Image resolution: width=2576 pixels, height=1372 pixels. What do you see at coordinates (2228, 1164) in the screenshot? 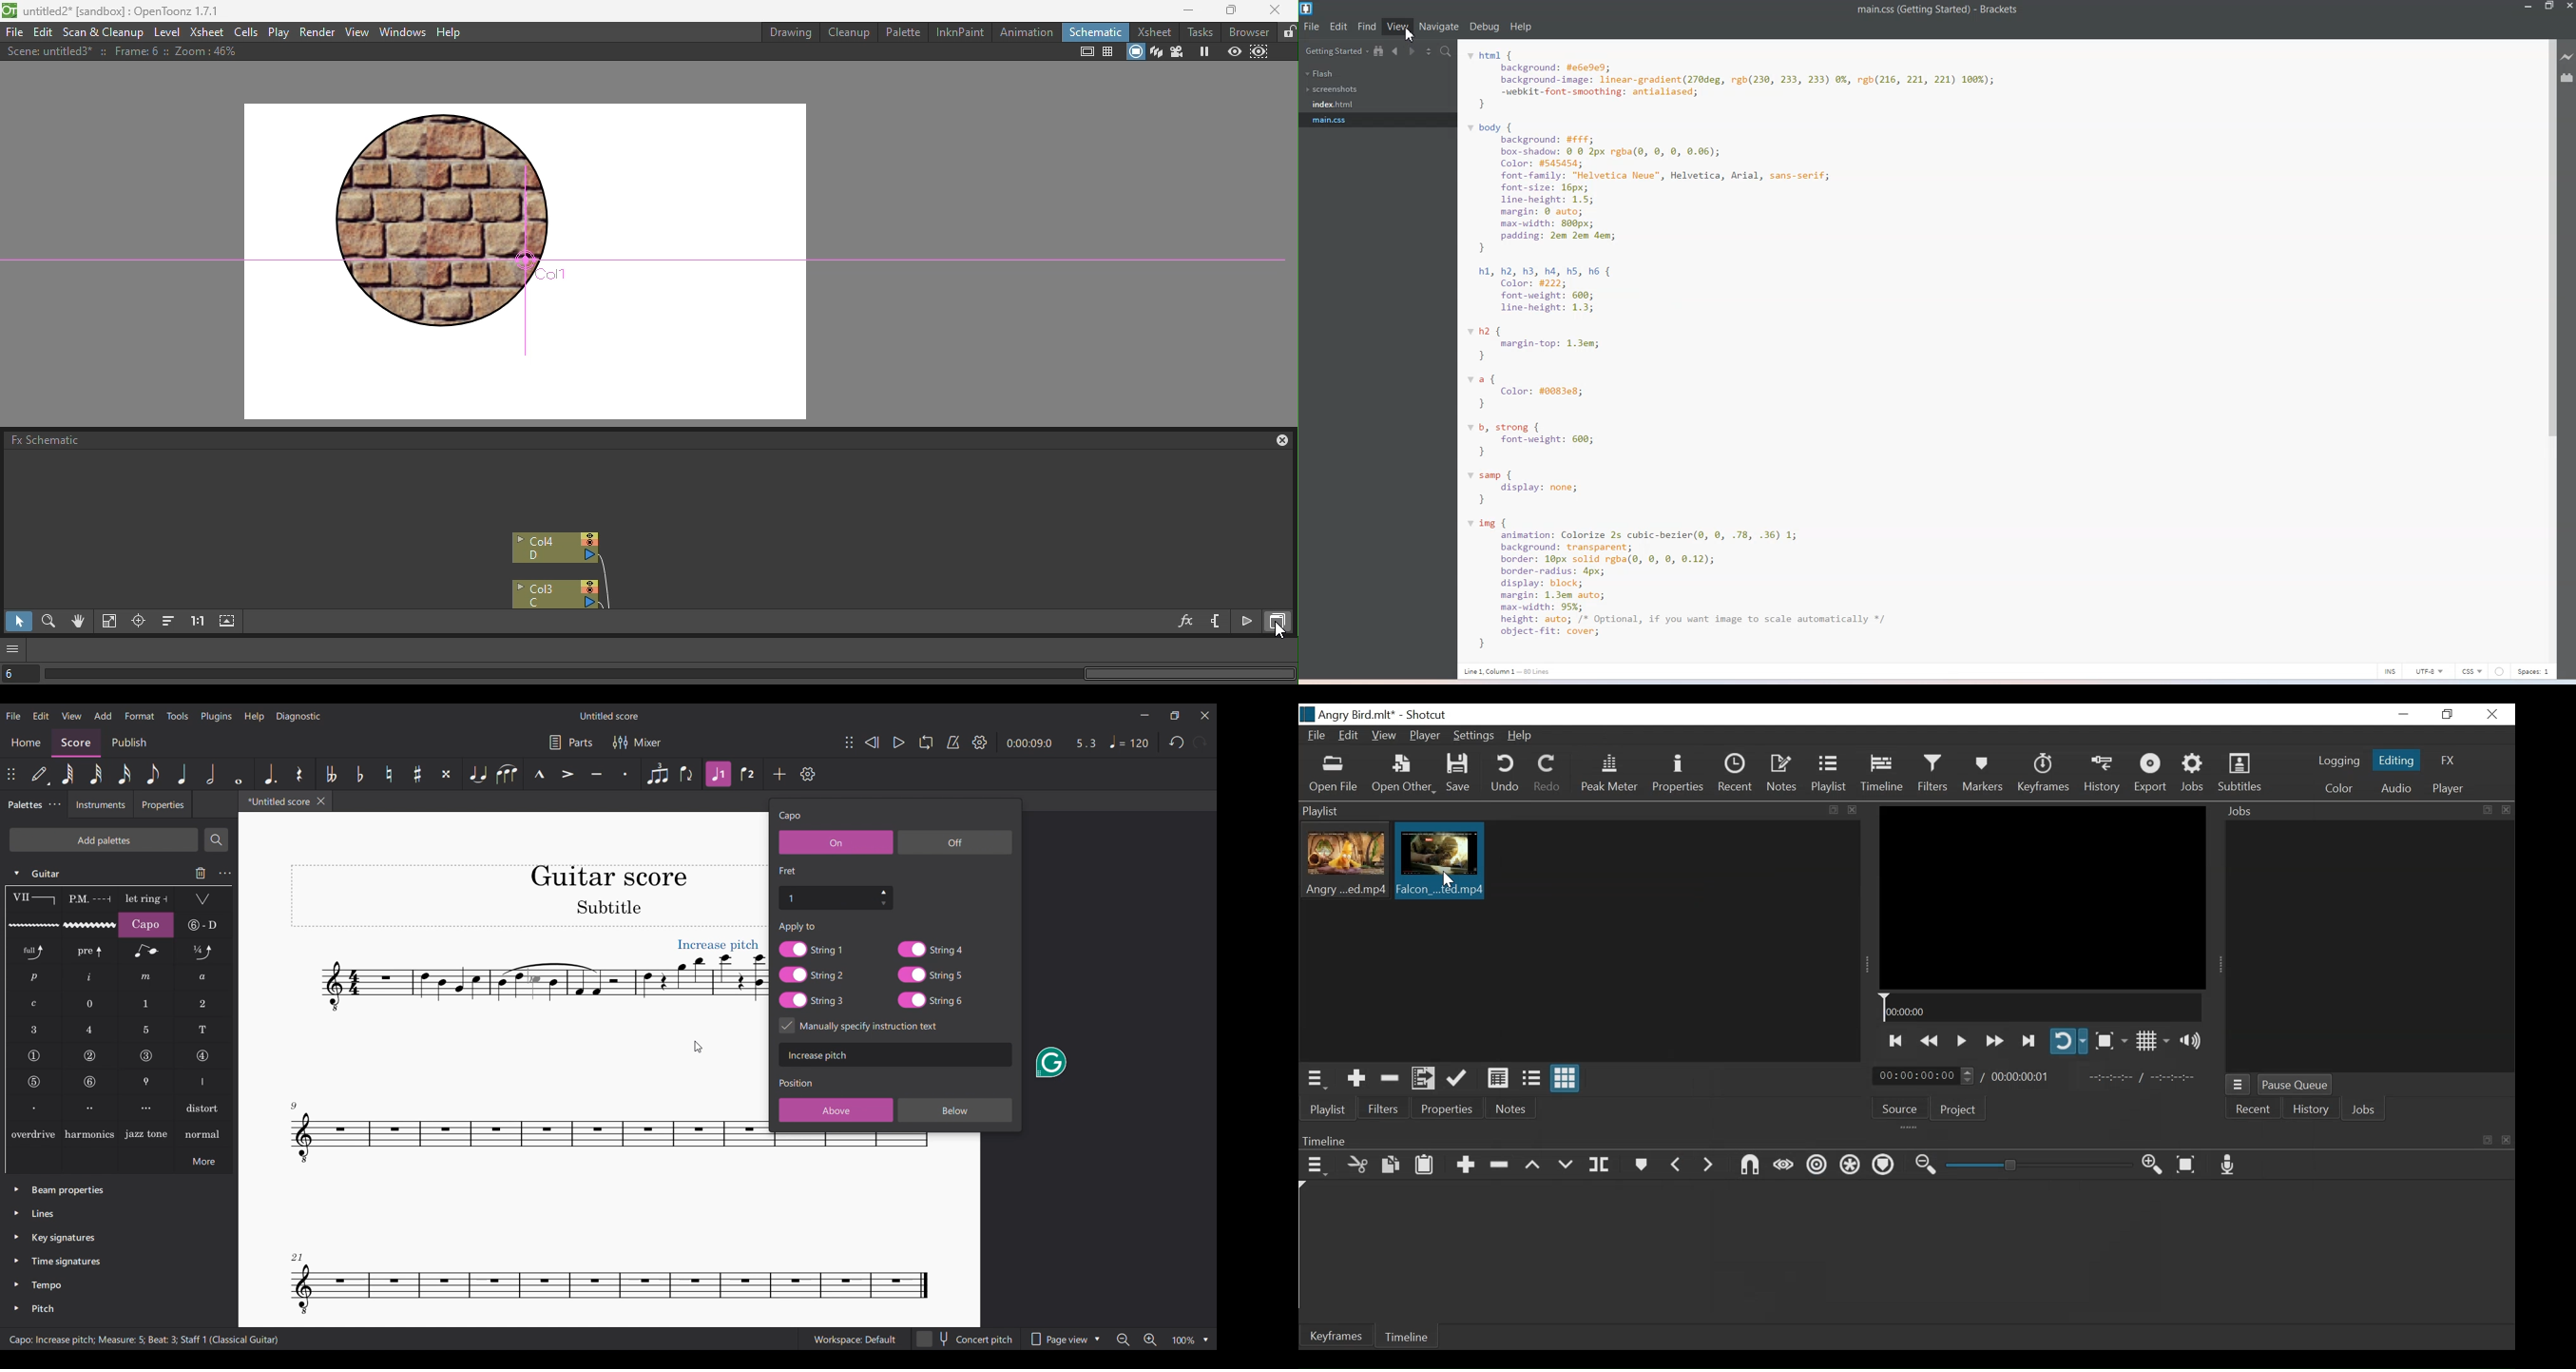
I see `Record audio` at bounding box center [2228, 1164].